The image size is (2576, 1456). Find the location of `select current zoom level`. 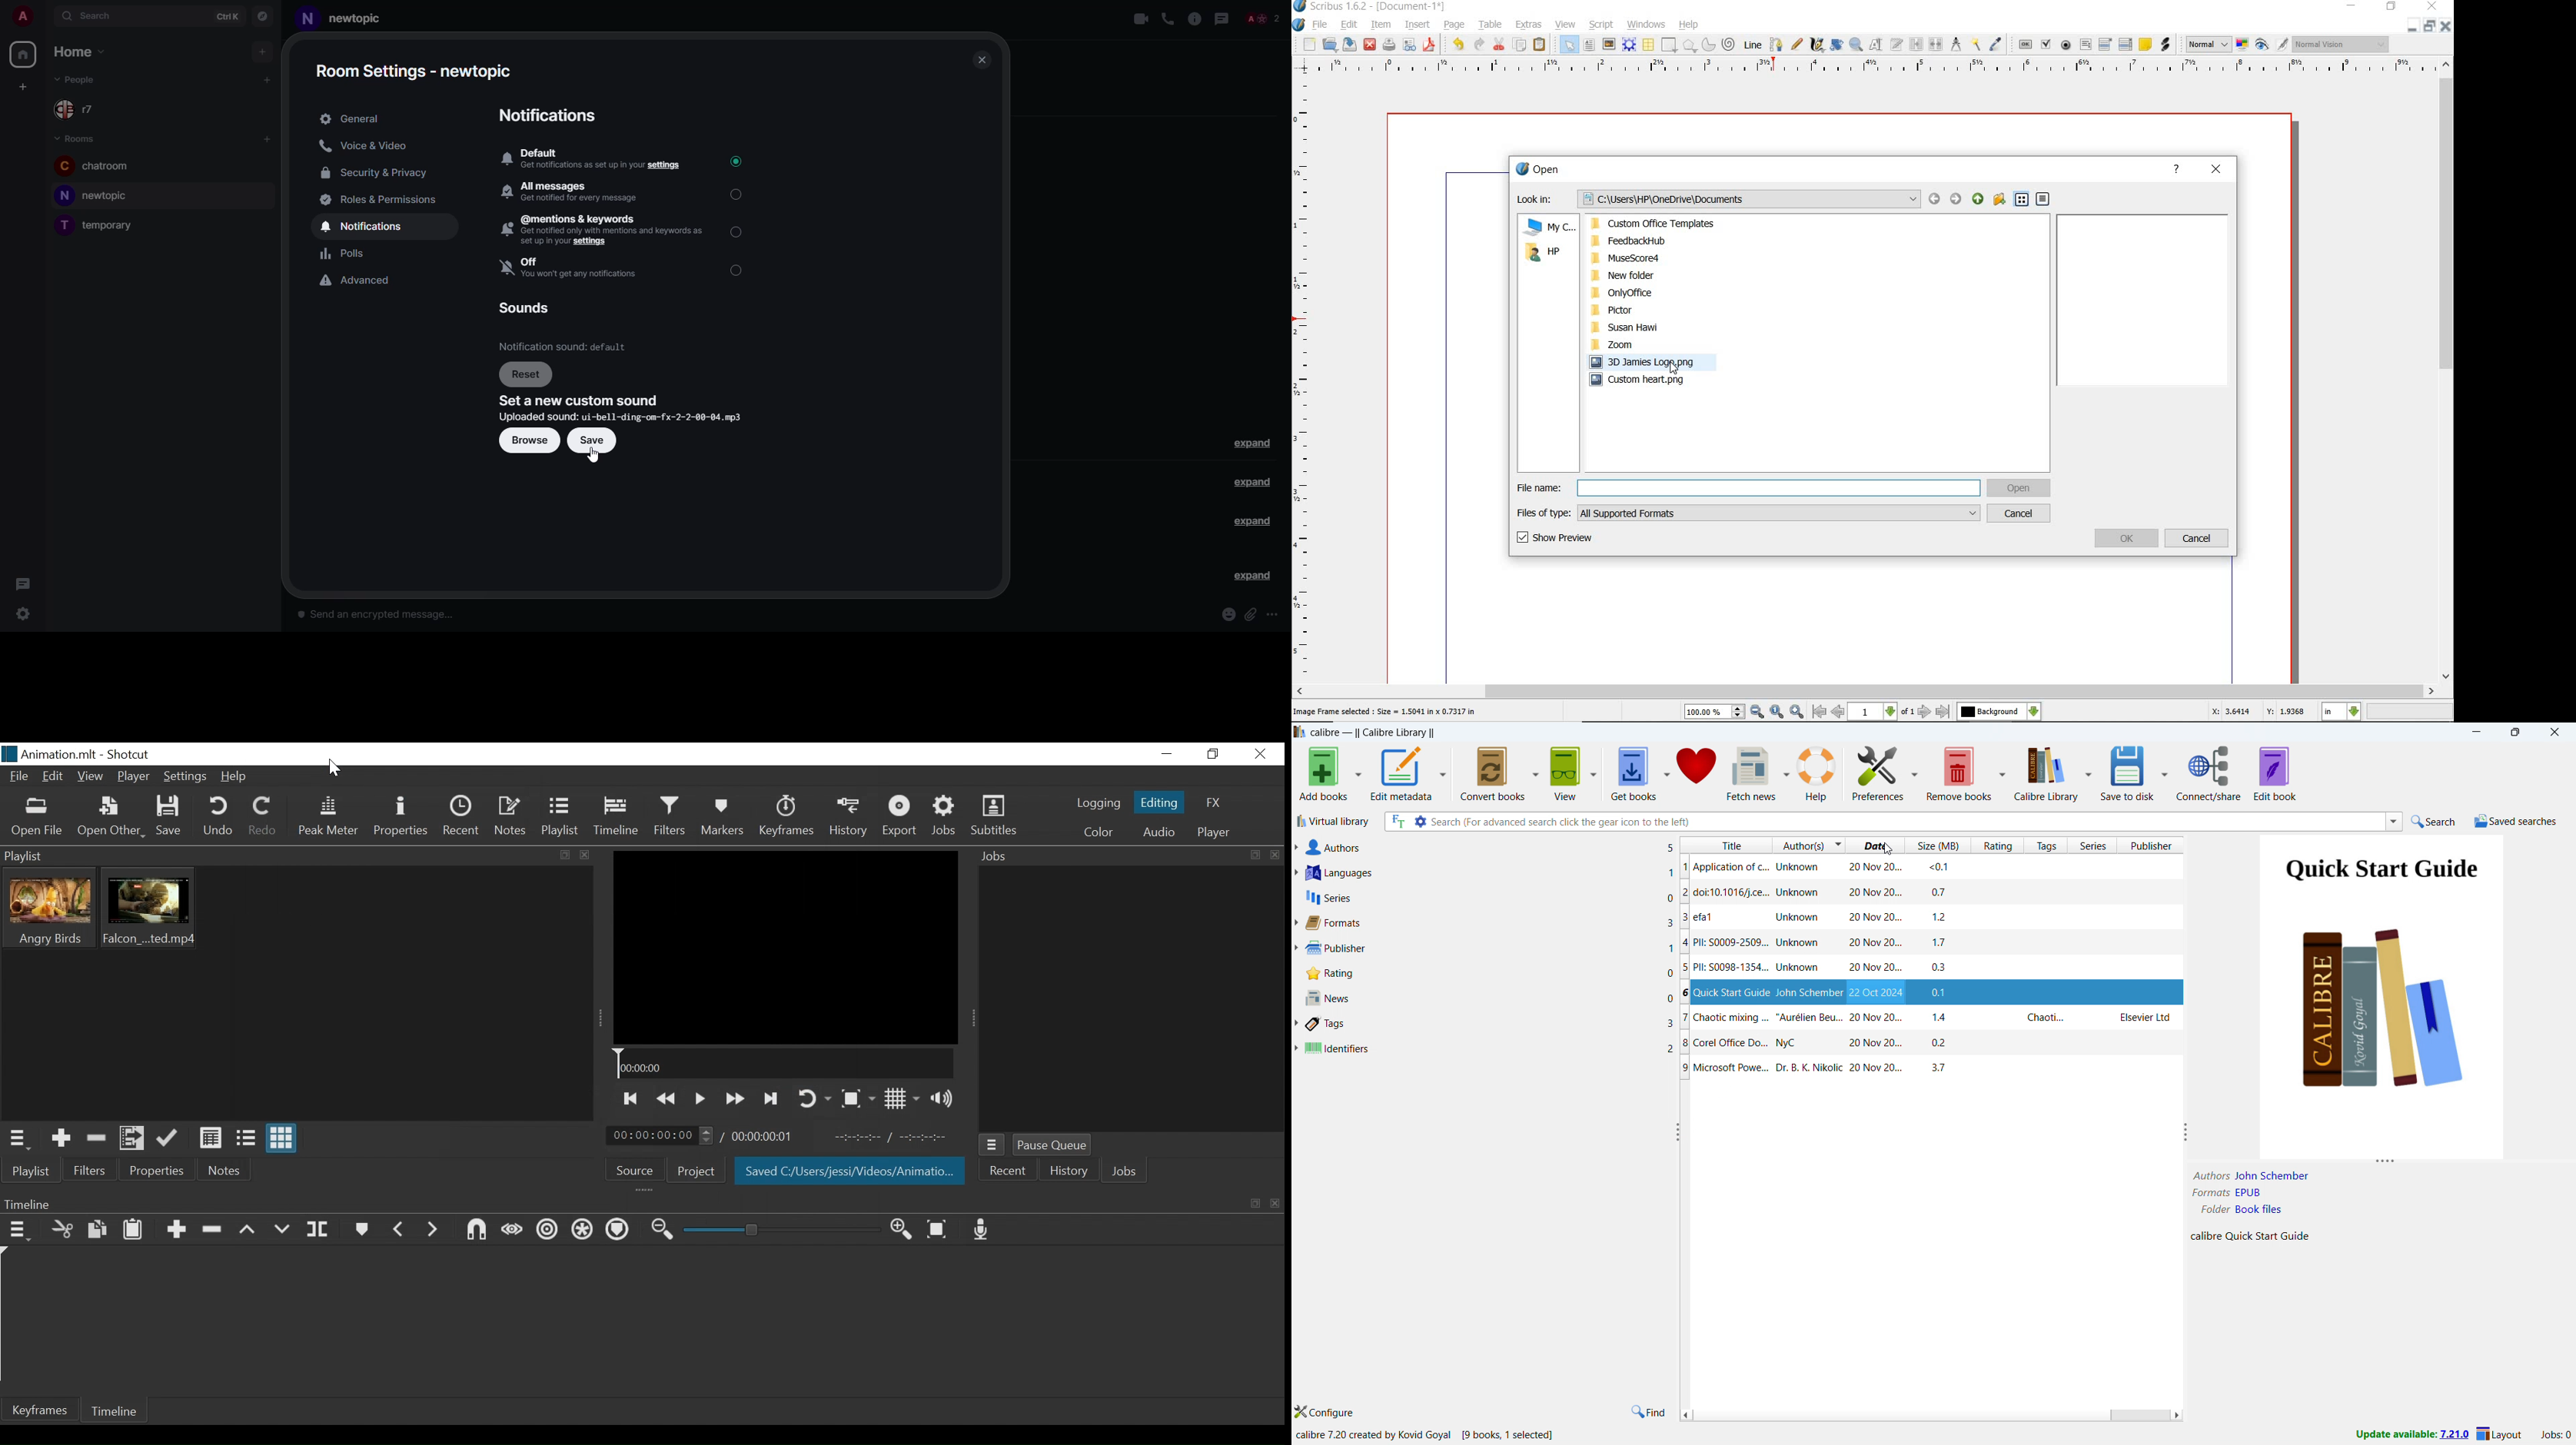

select current zoom level is located at coordinates (1714, 713).